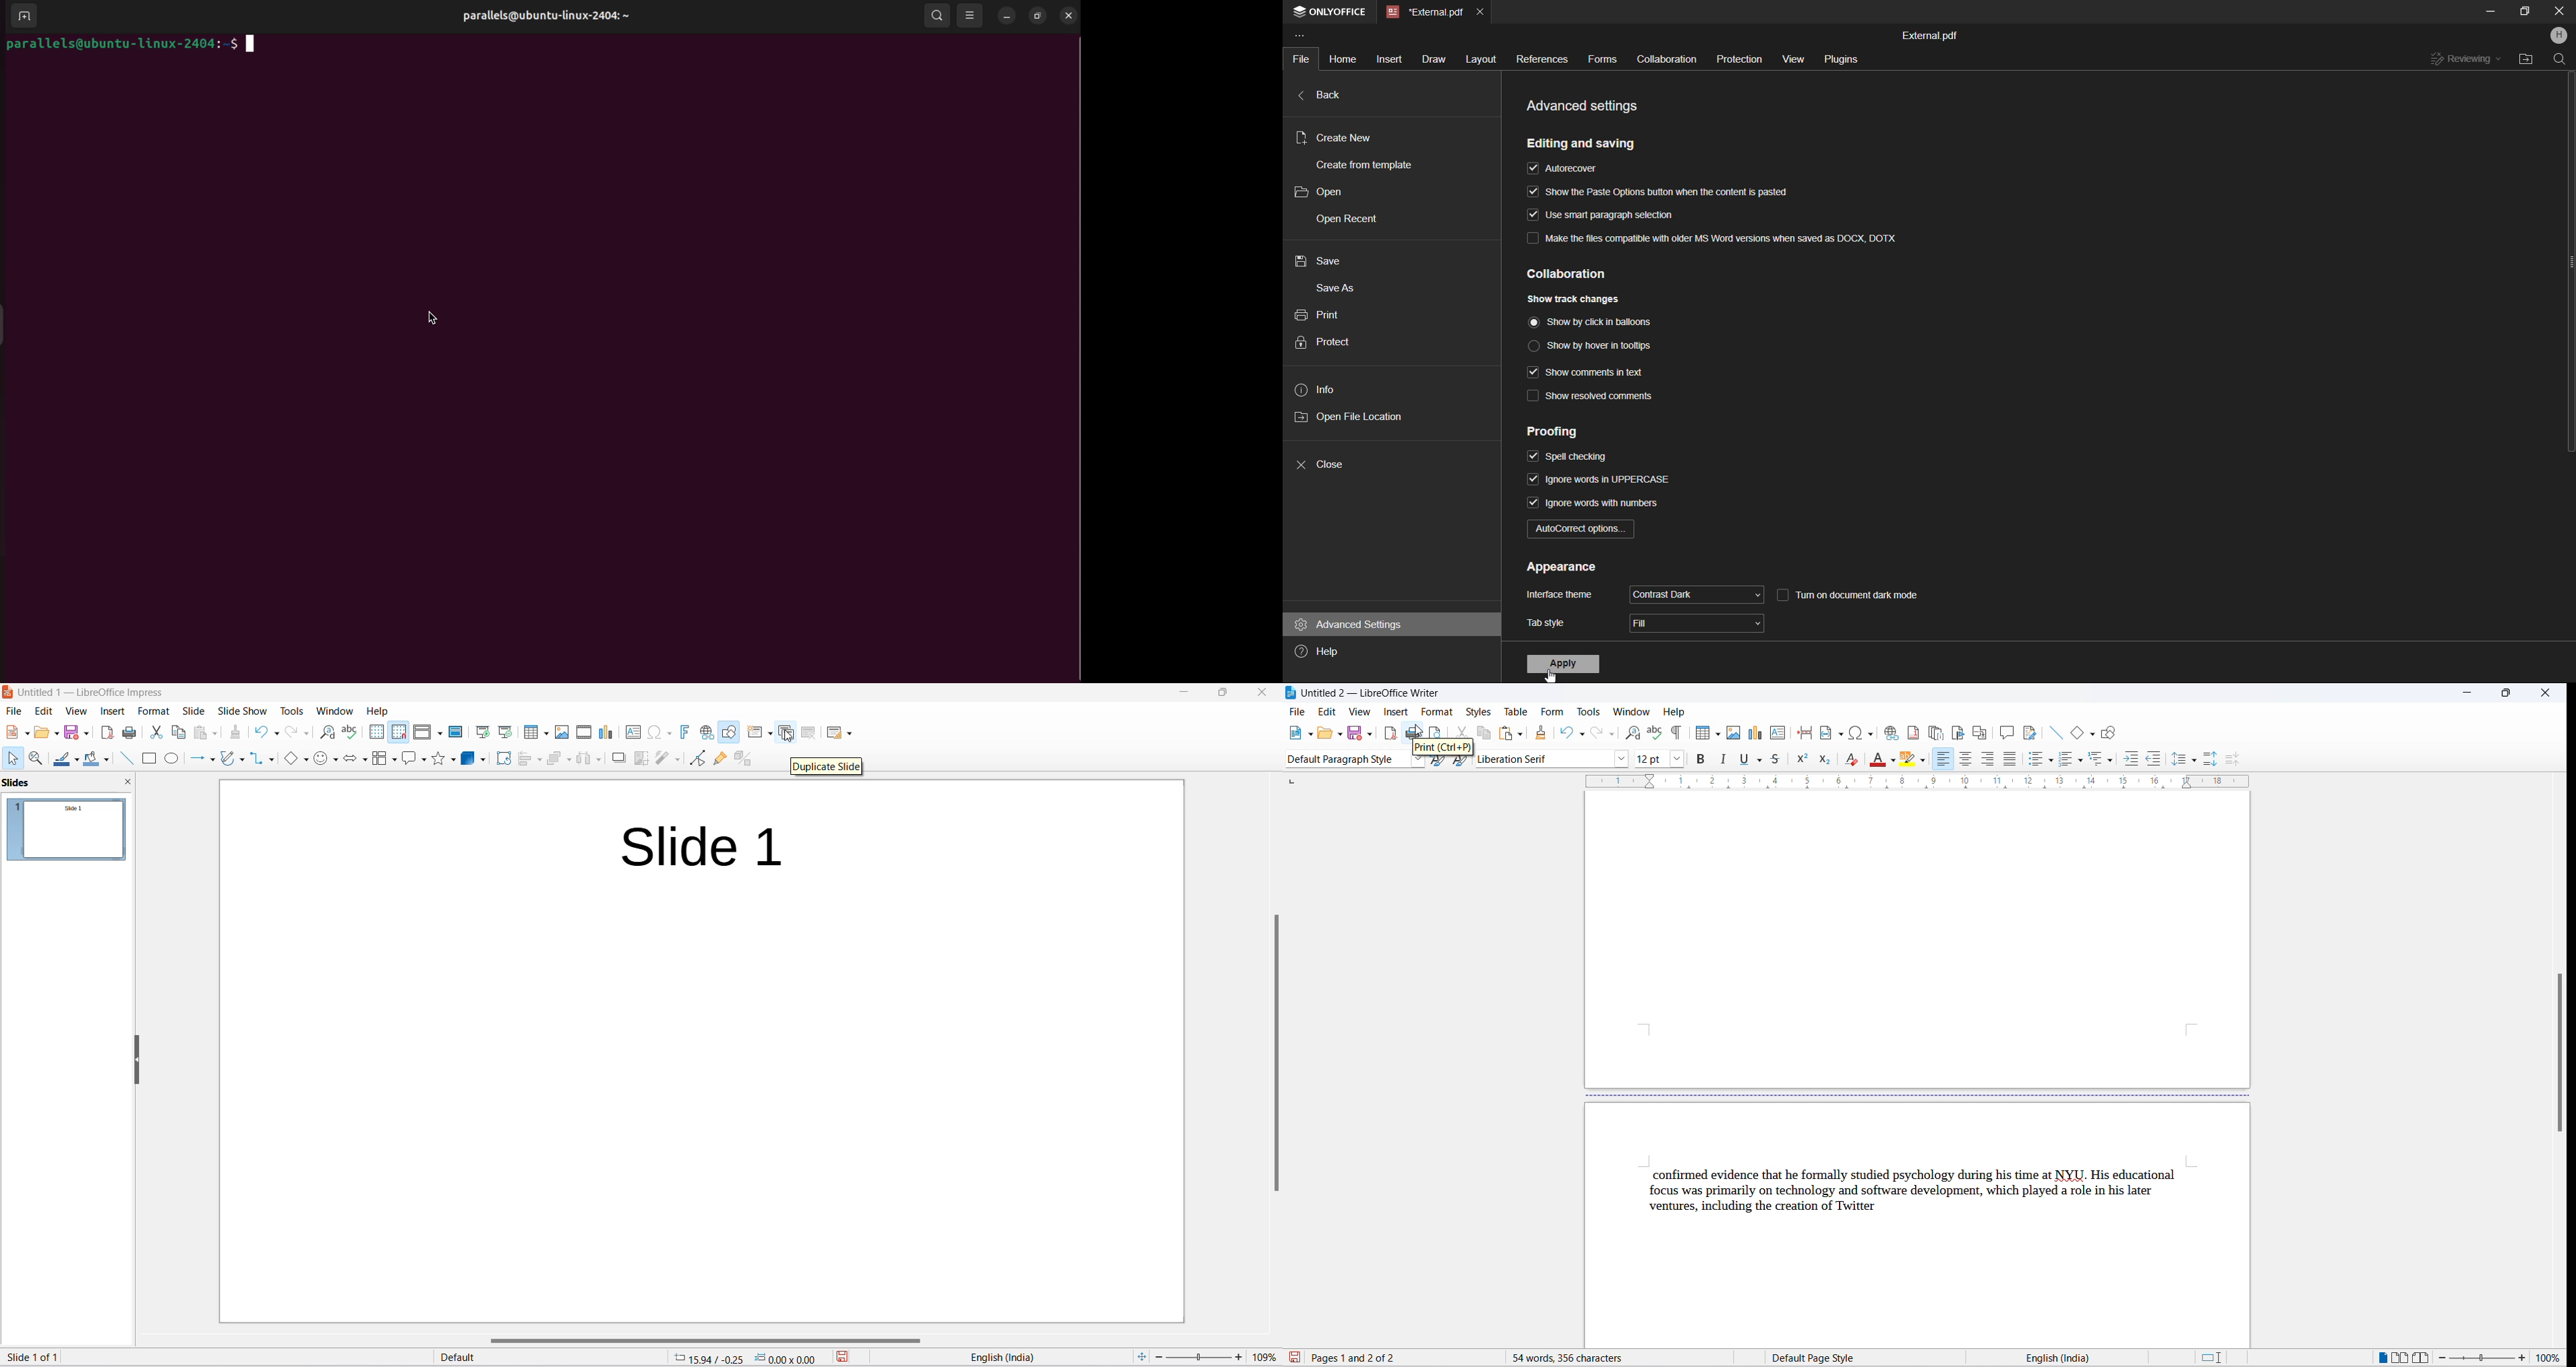  Describe the element at coordinates (1648, 760) in the screenshot. I see `font size` at that location.